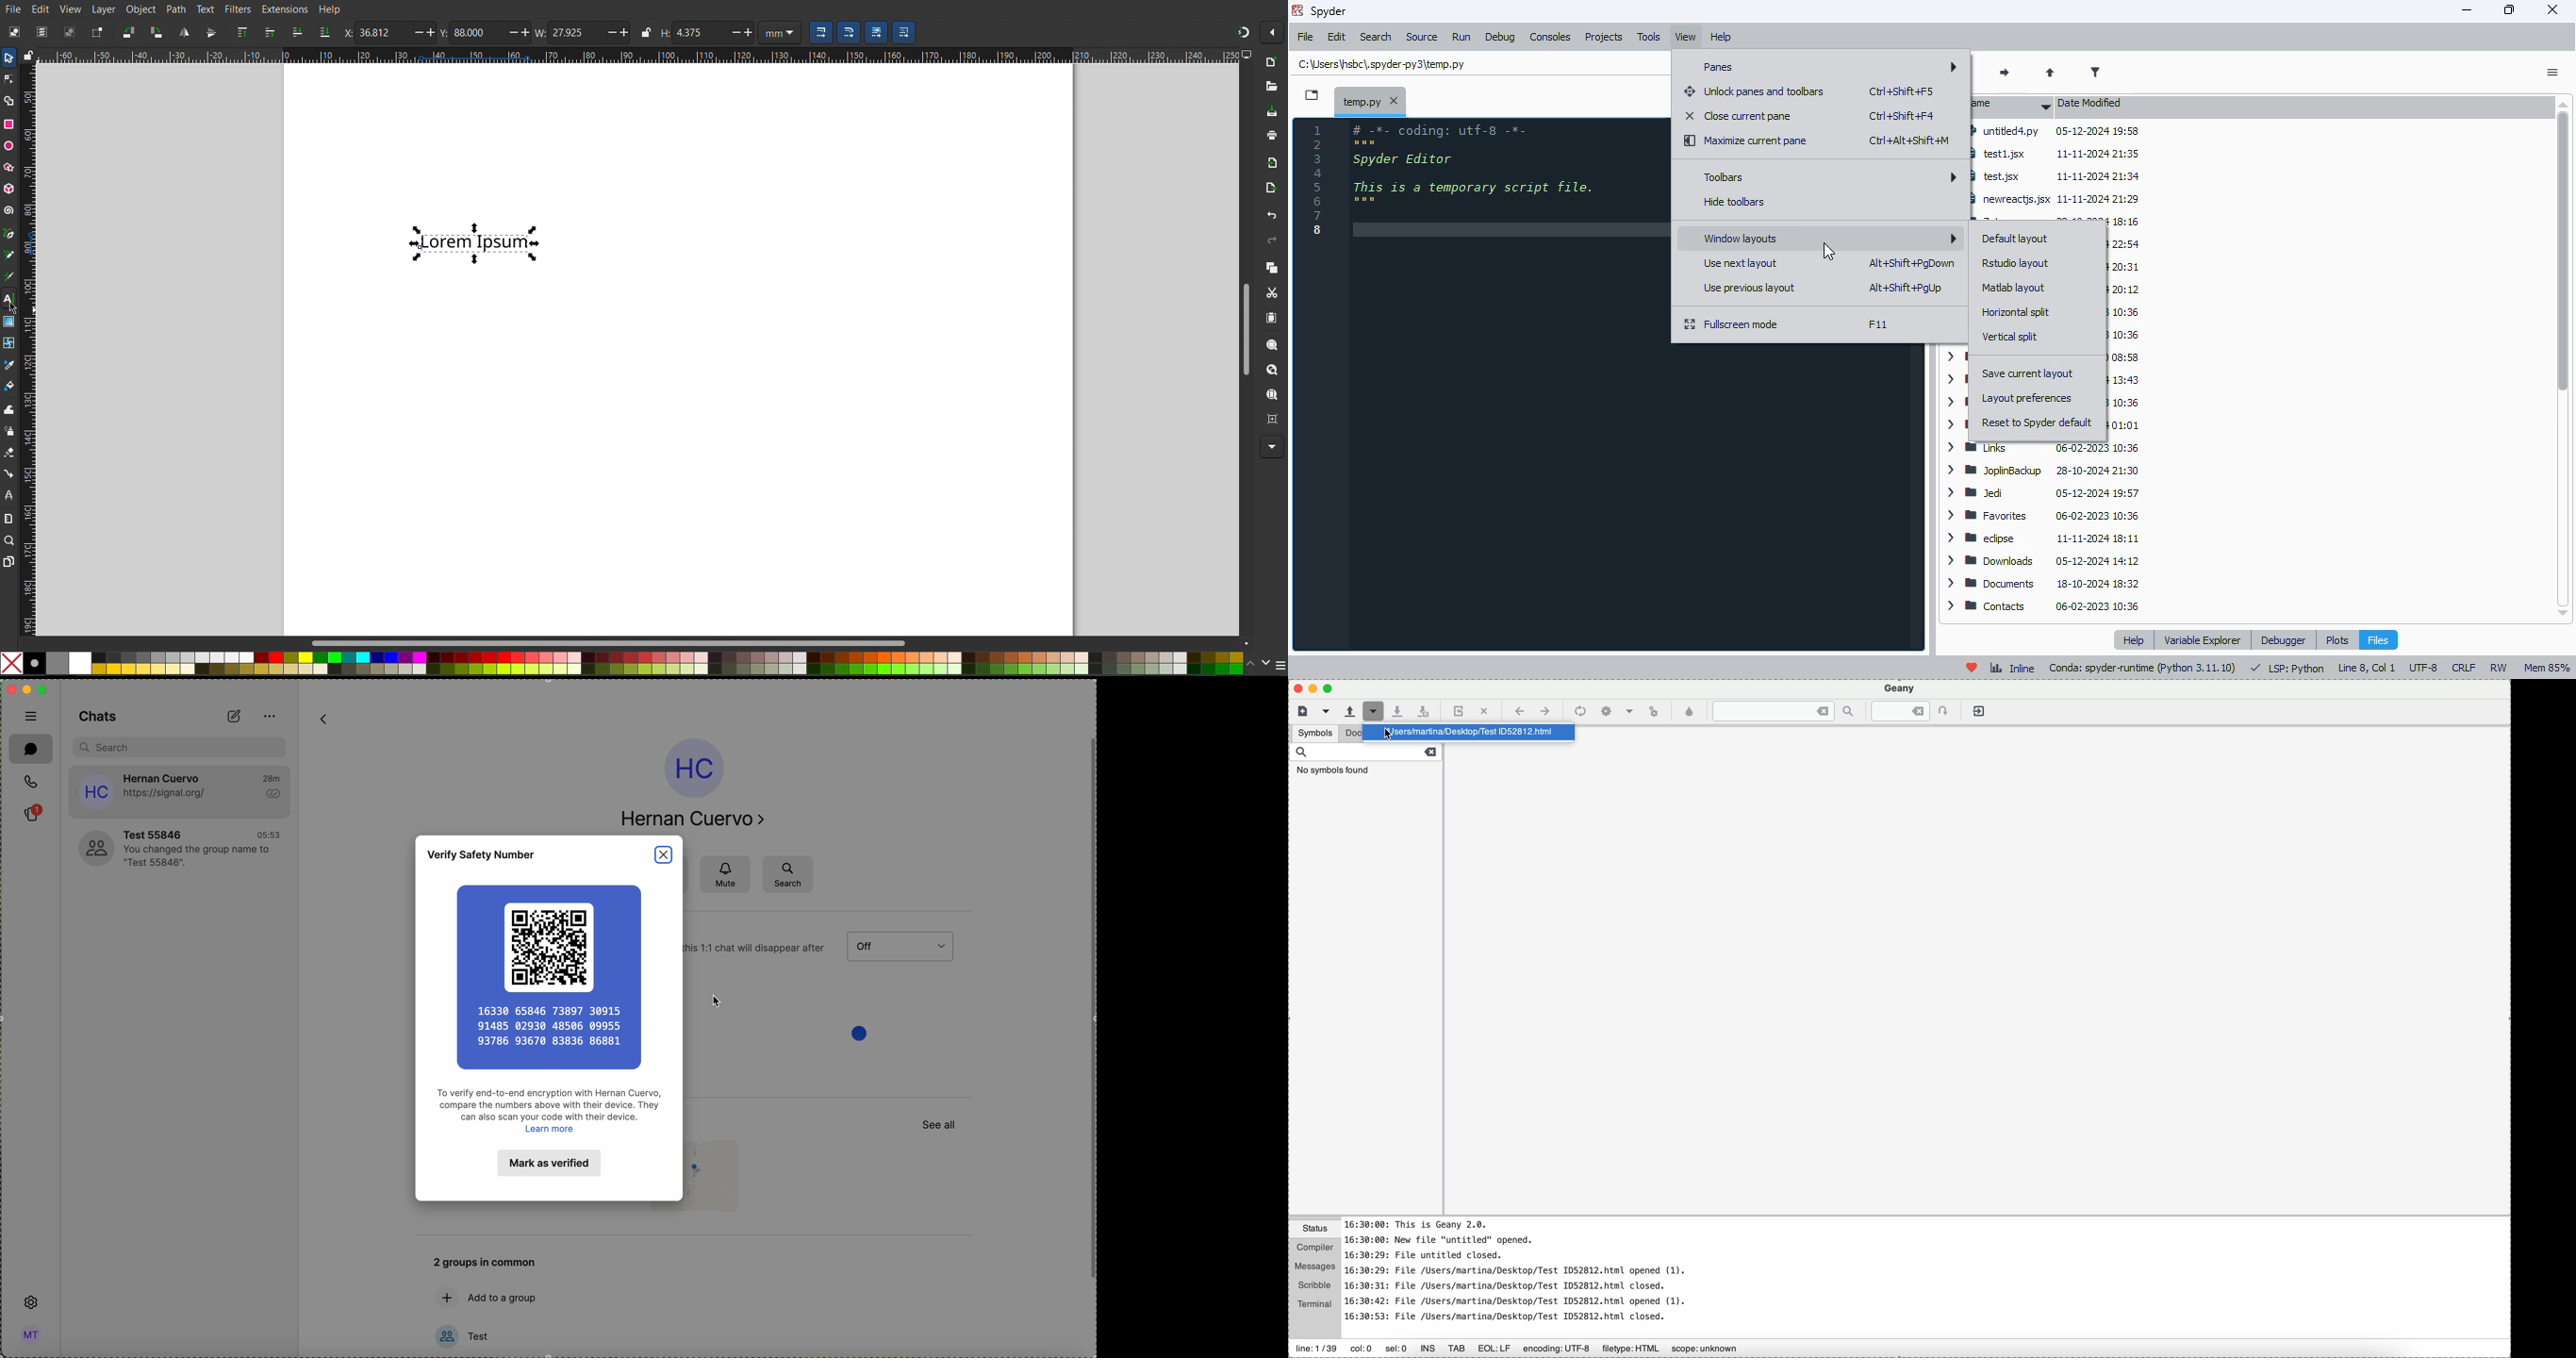 This screenshot has width=2576, height=1372. Describe the element at coordinates (1580, 711) in the screenshot. I see `compile the current file` at that location.